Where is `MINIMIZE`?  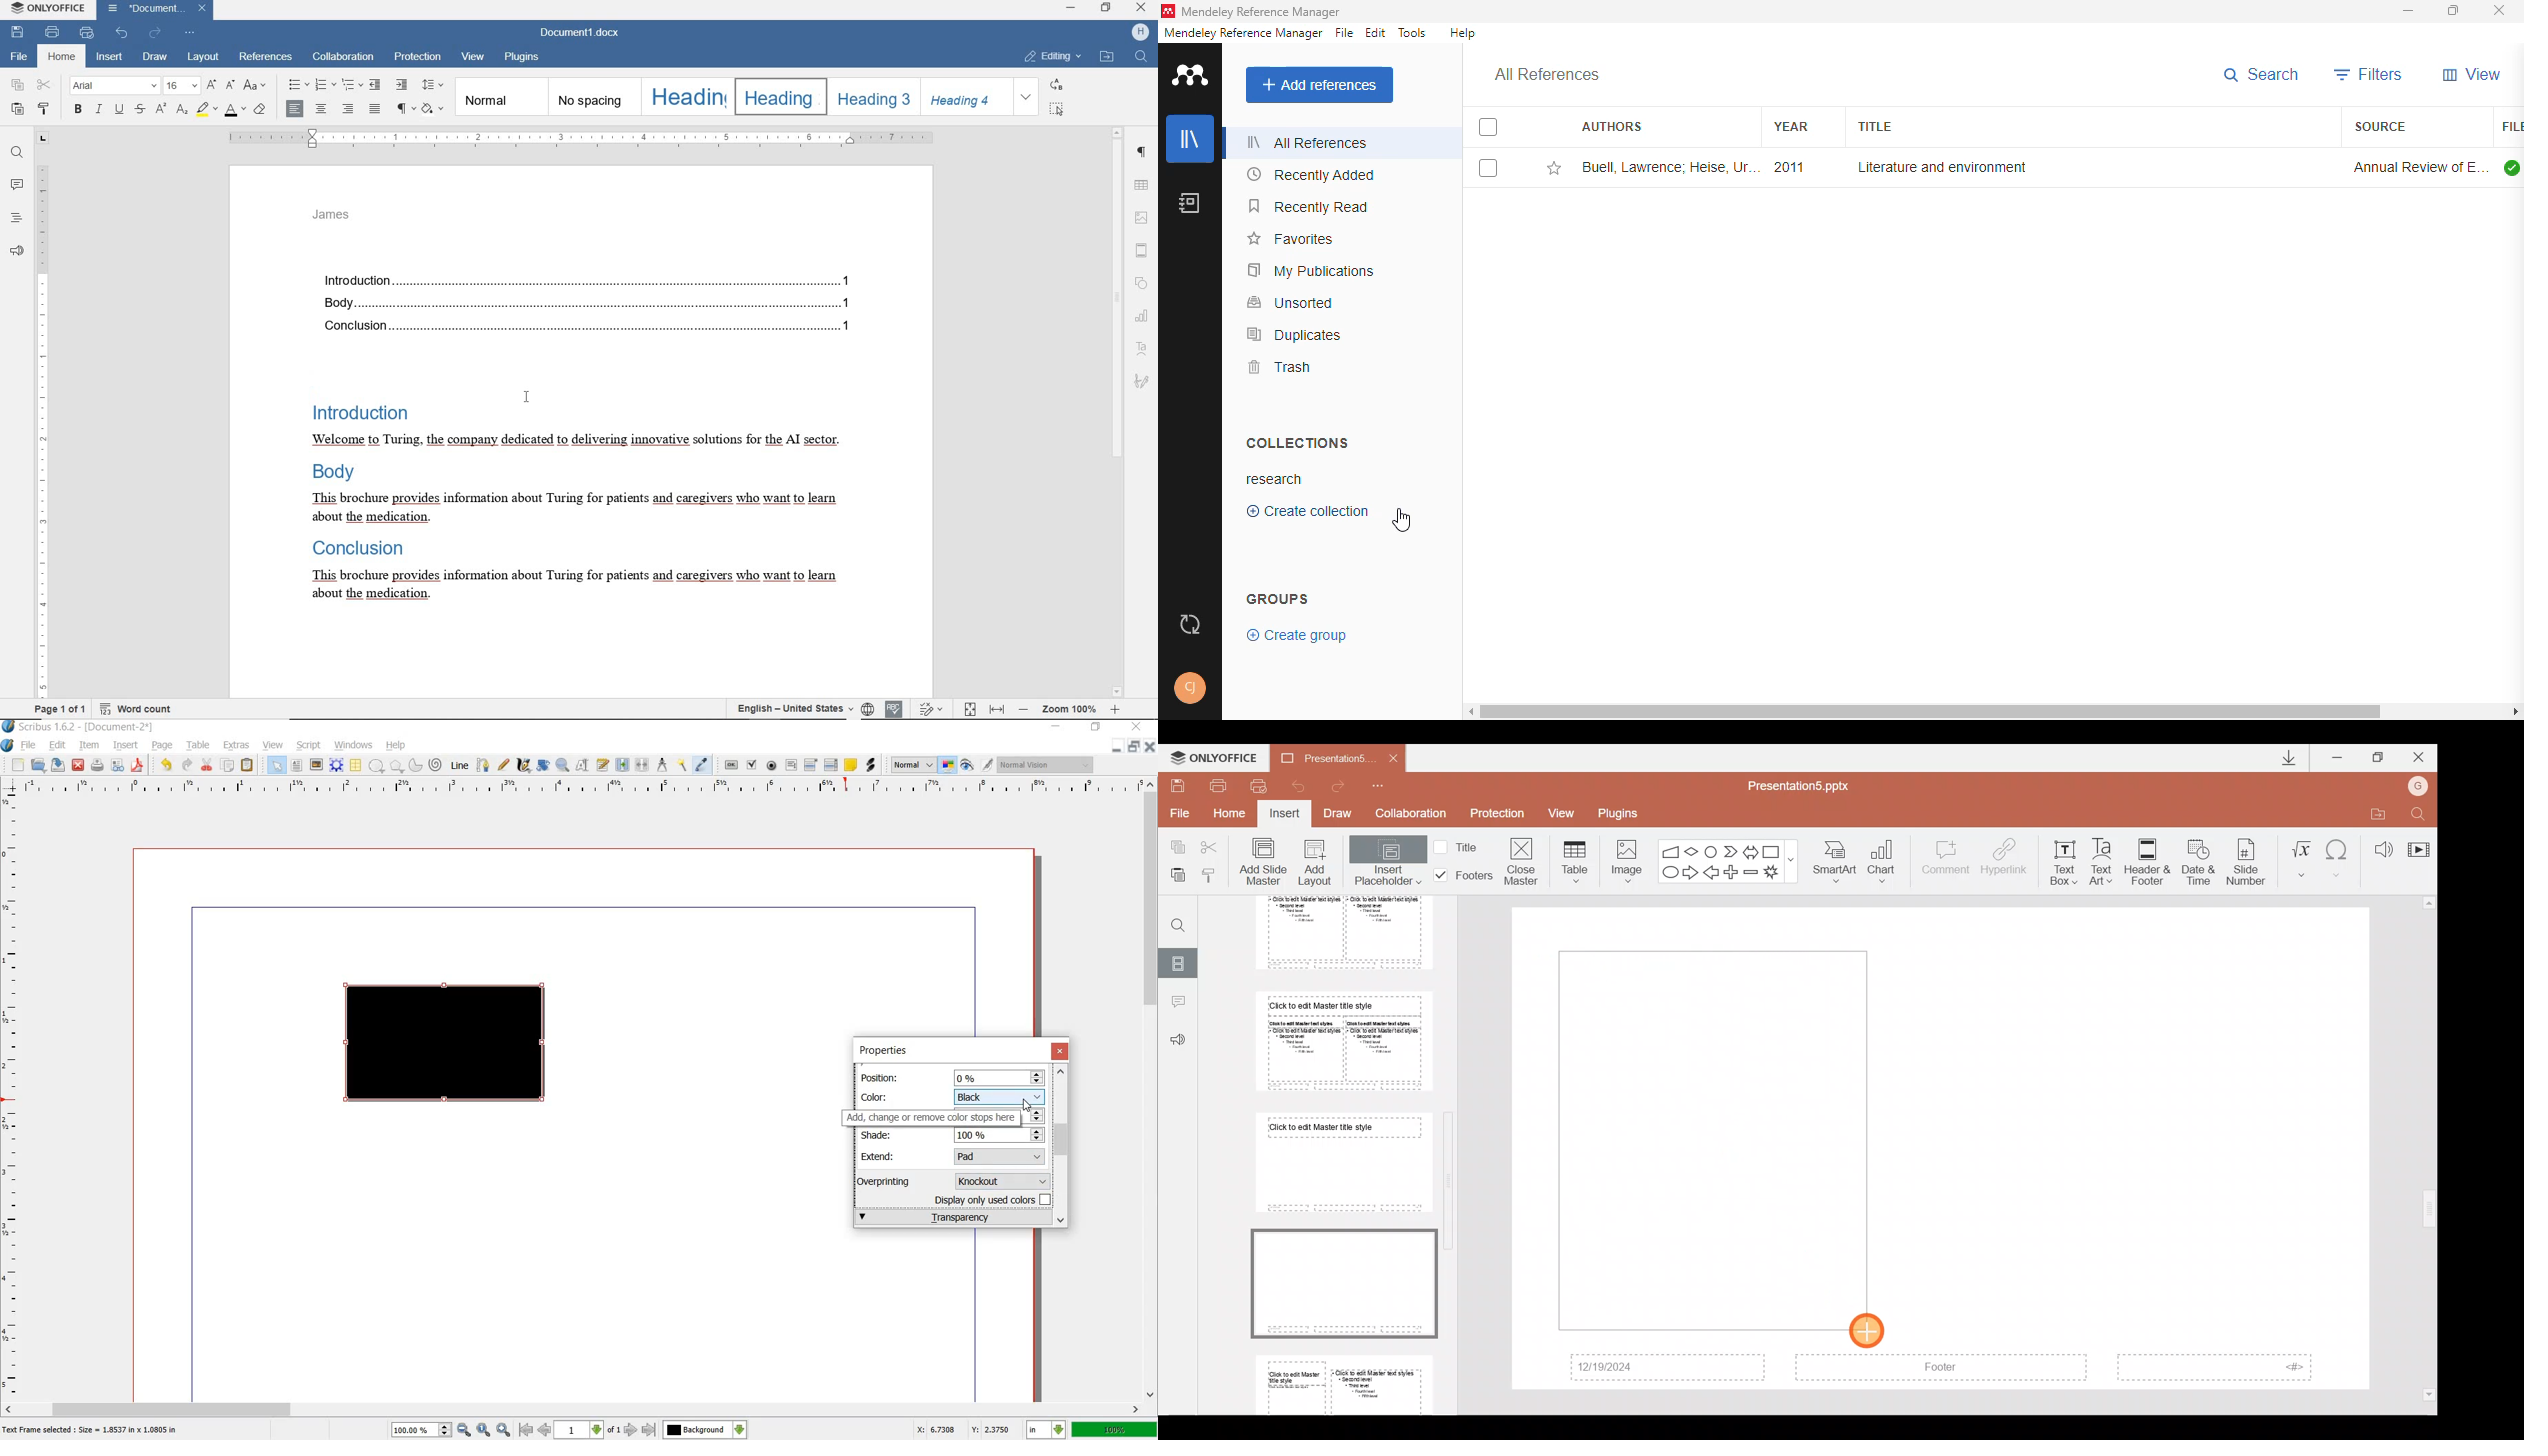 MINIMIZE is located at coordinates (1072, 10).